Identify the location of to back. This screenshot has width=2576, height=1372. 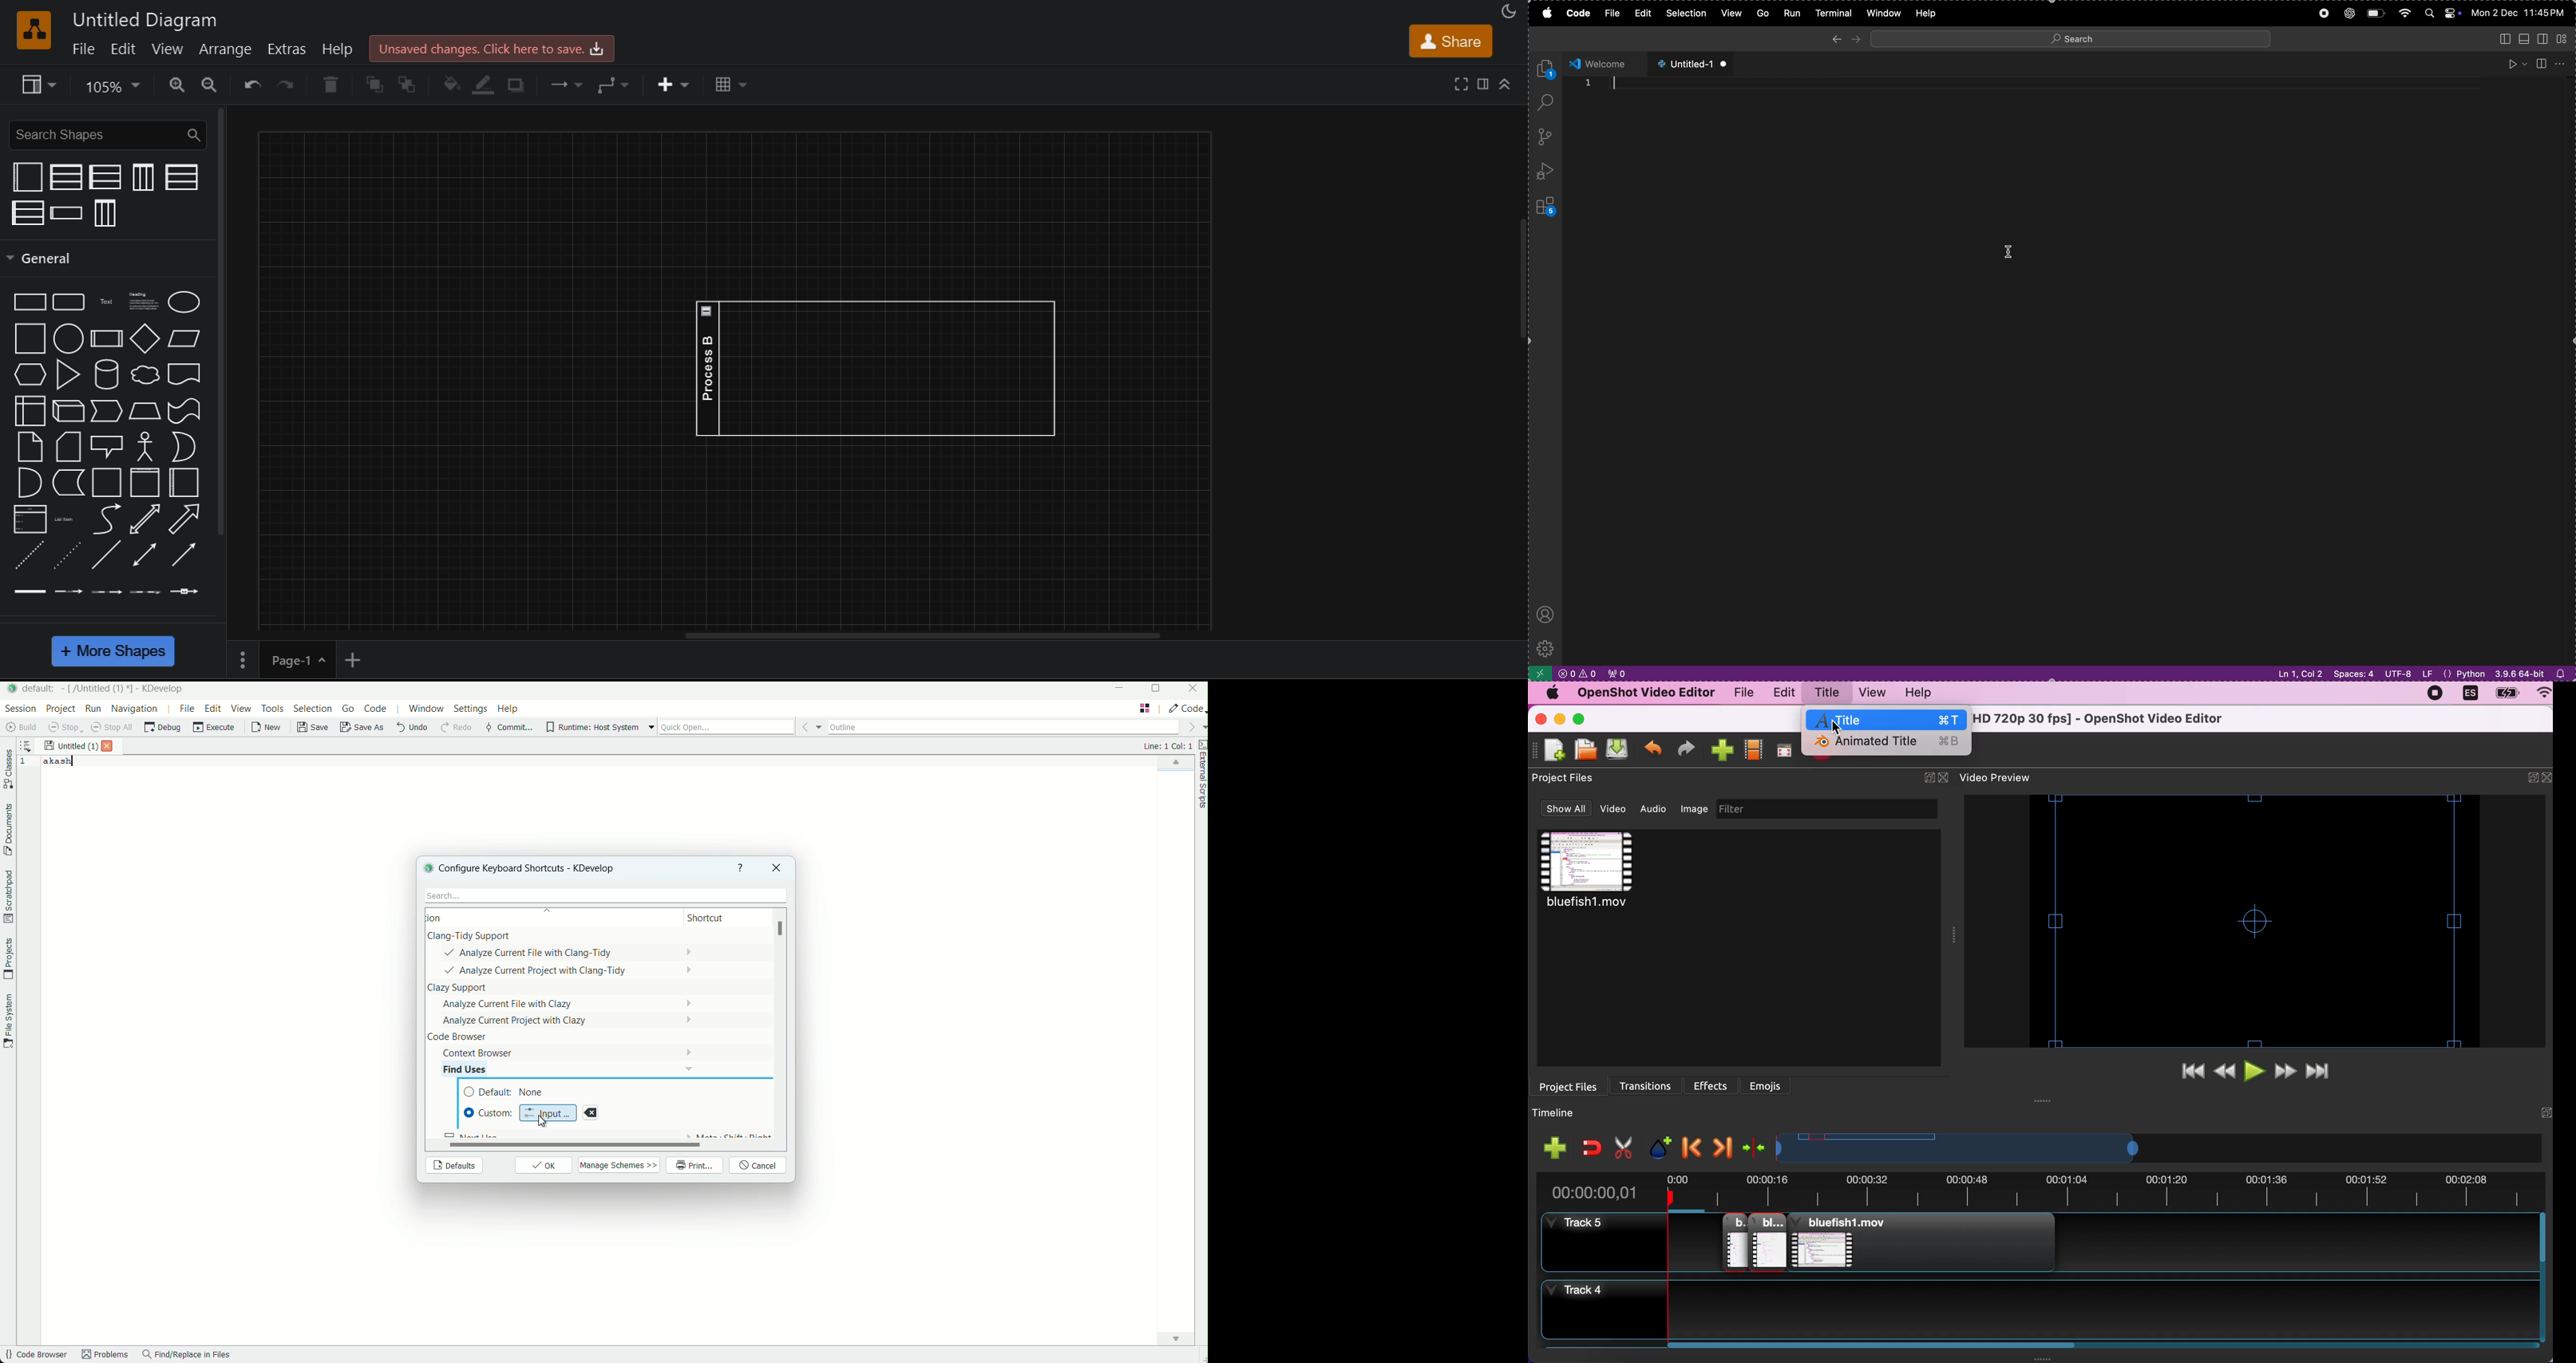
(409, 84).